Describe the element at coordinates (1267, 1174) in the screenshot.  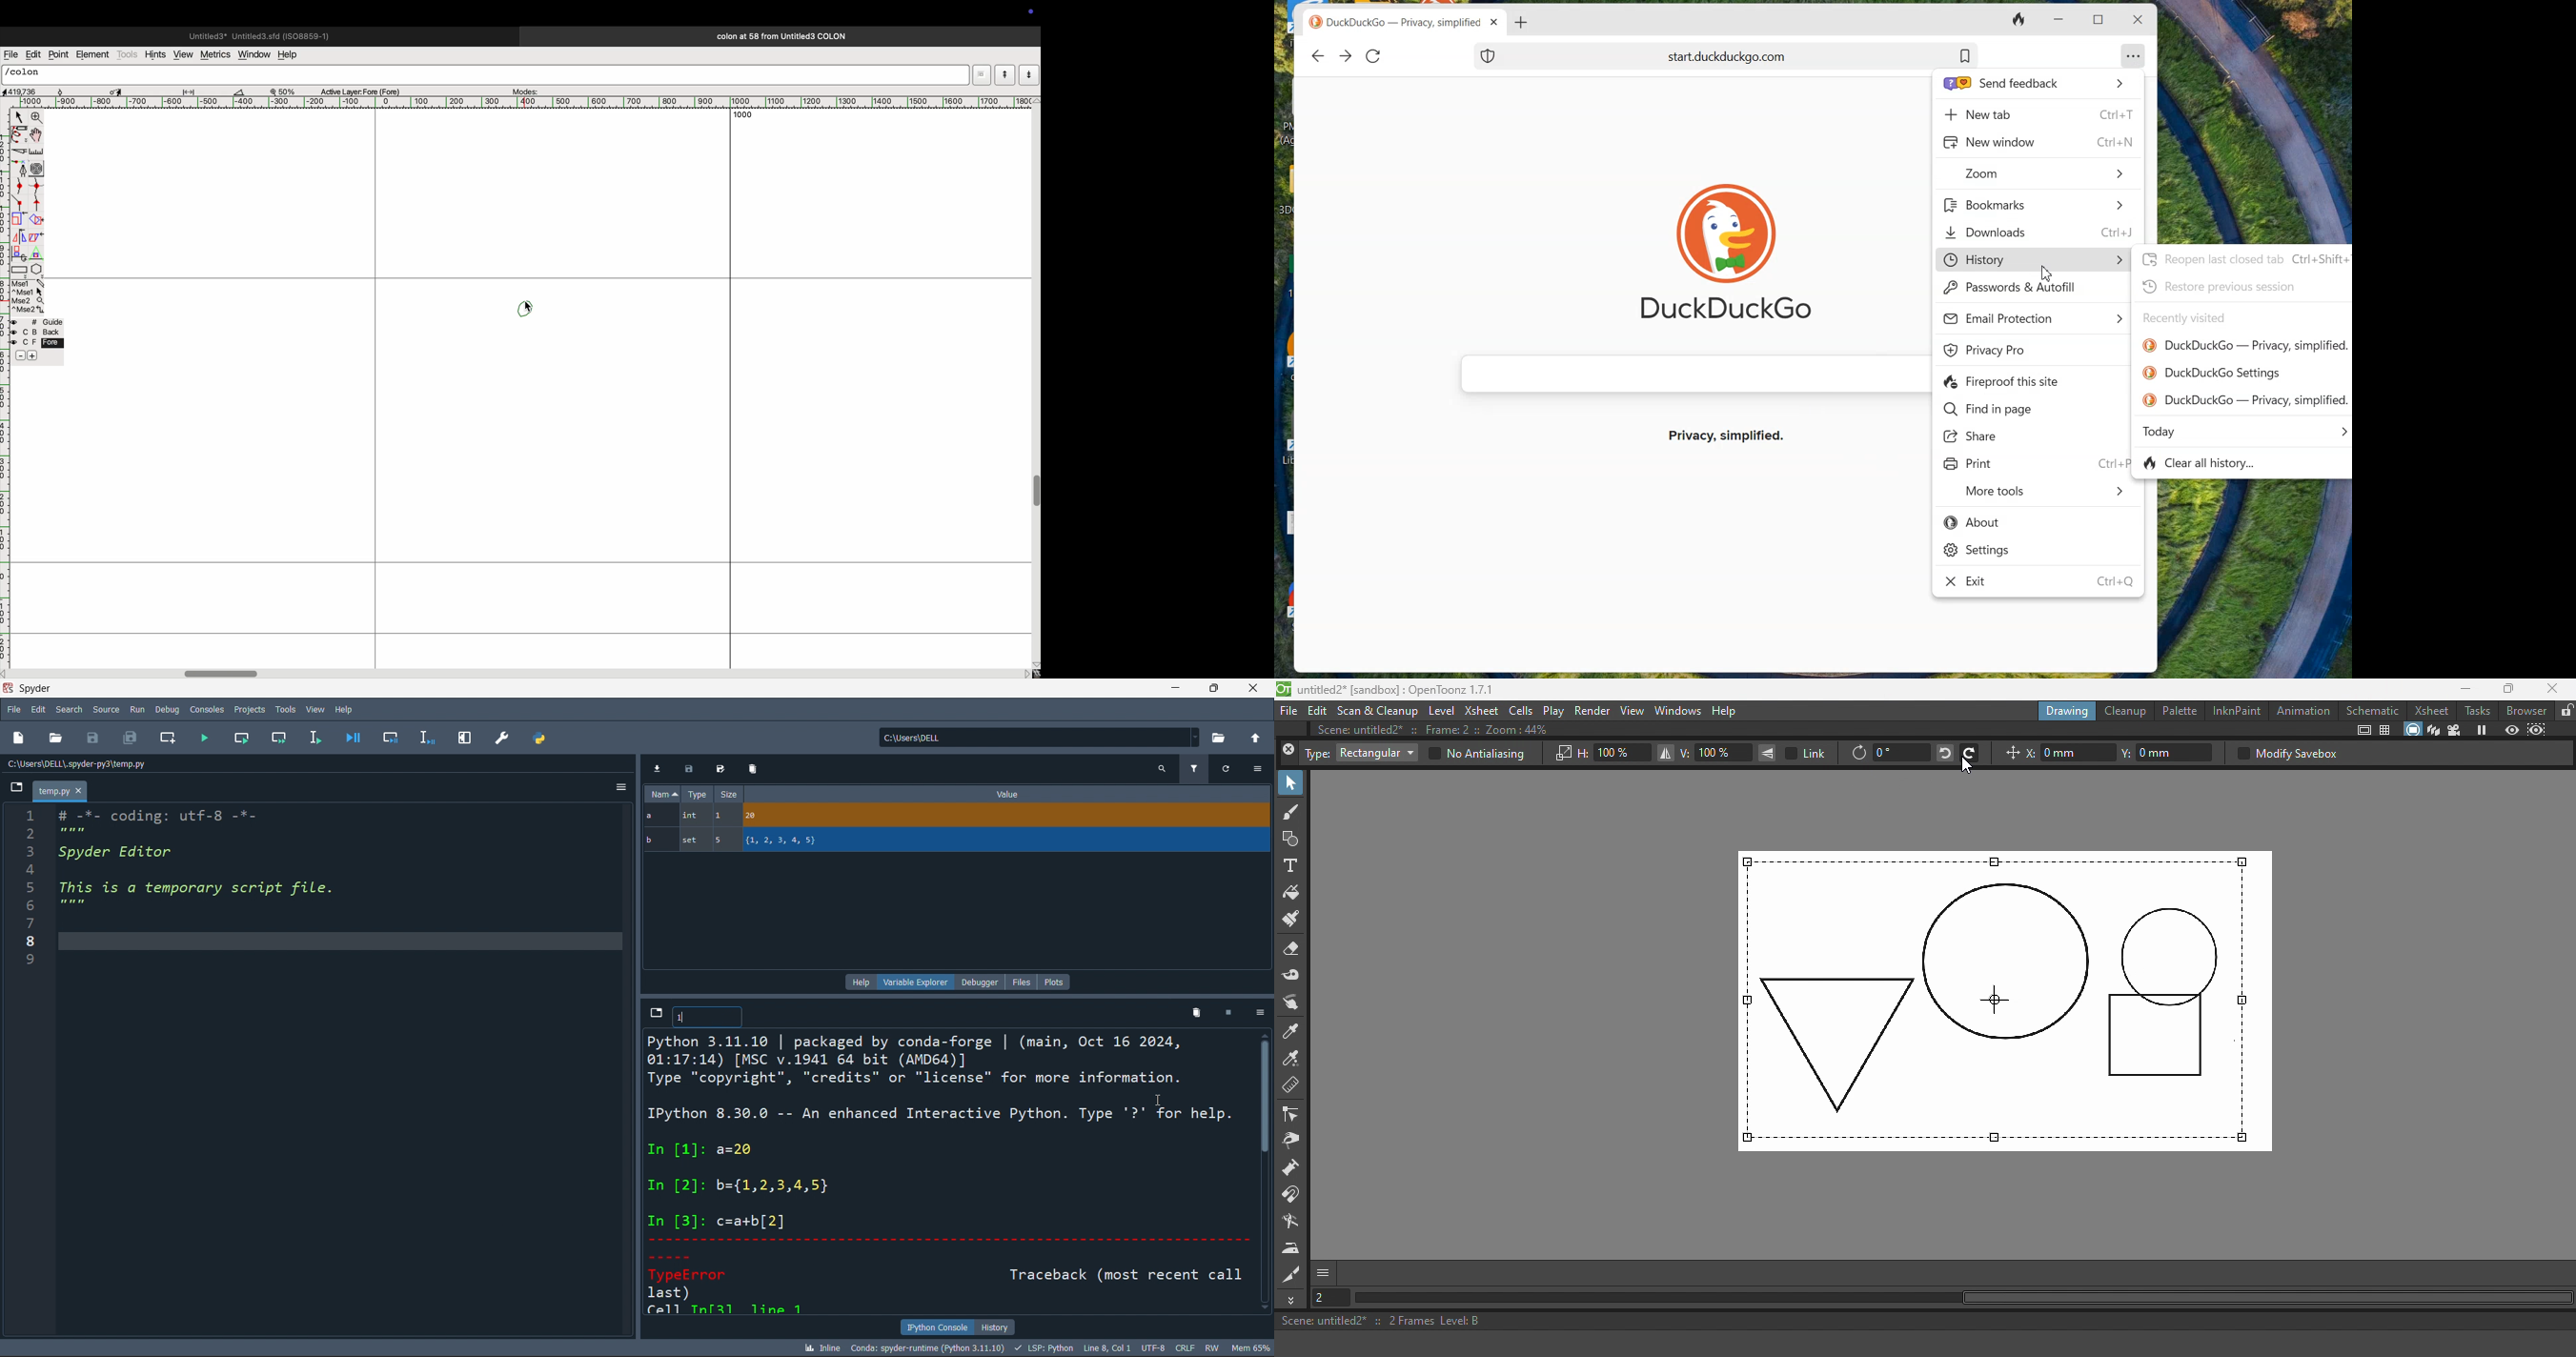
I see `scroll bar` at that location.